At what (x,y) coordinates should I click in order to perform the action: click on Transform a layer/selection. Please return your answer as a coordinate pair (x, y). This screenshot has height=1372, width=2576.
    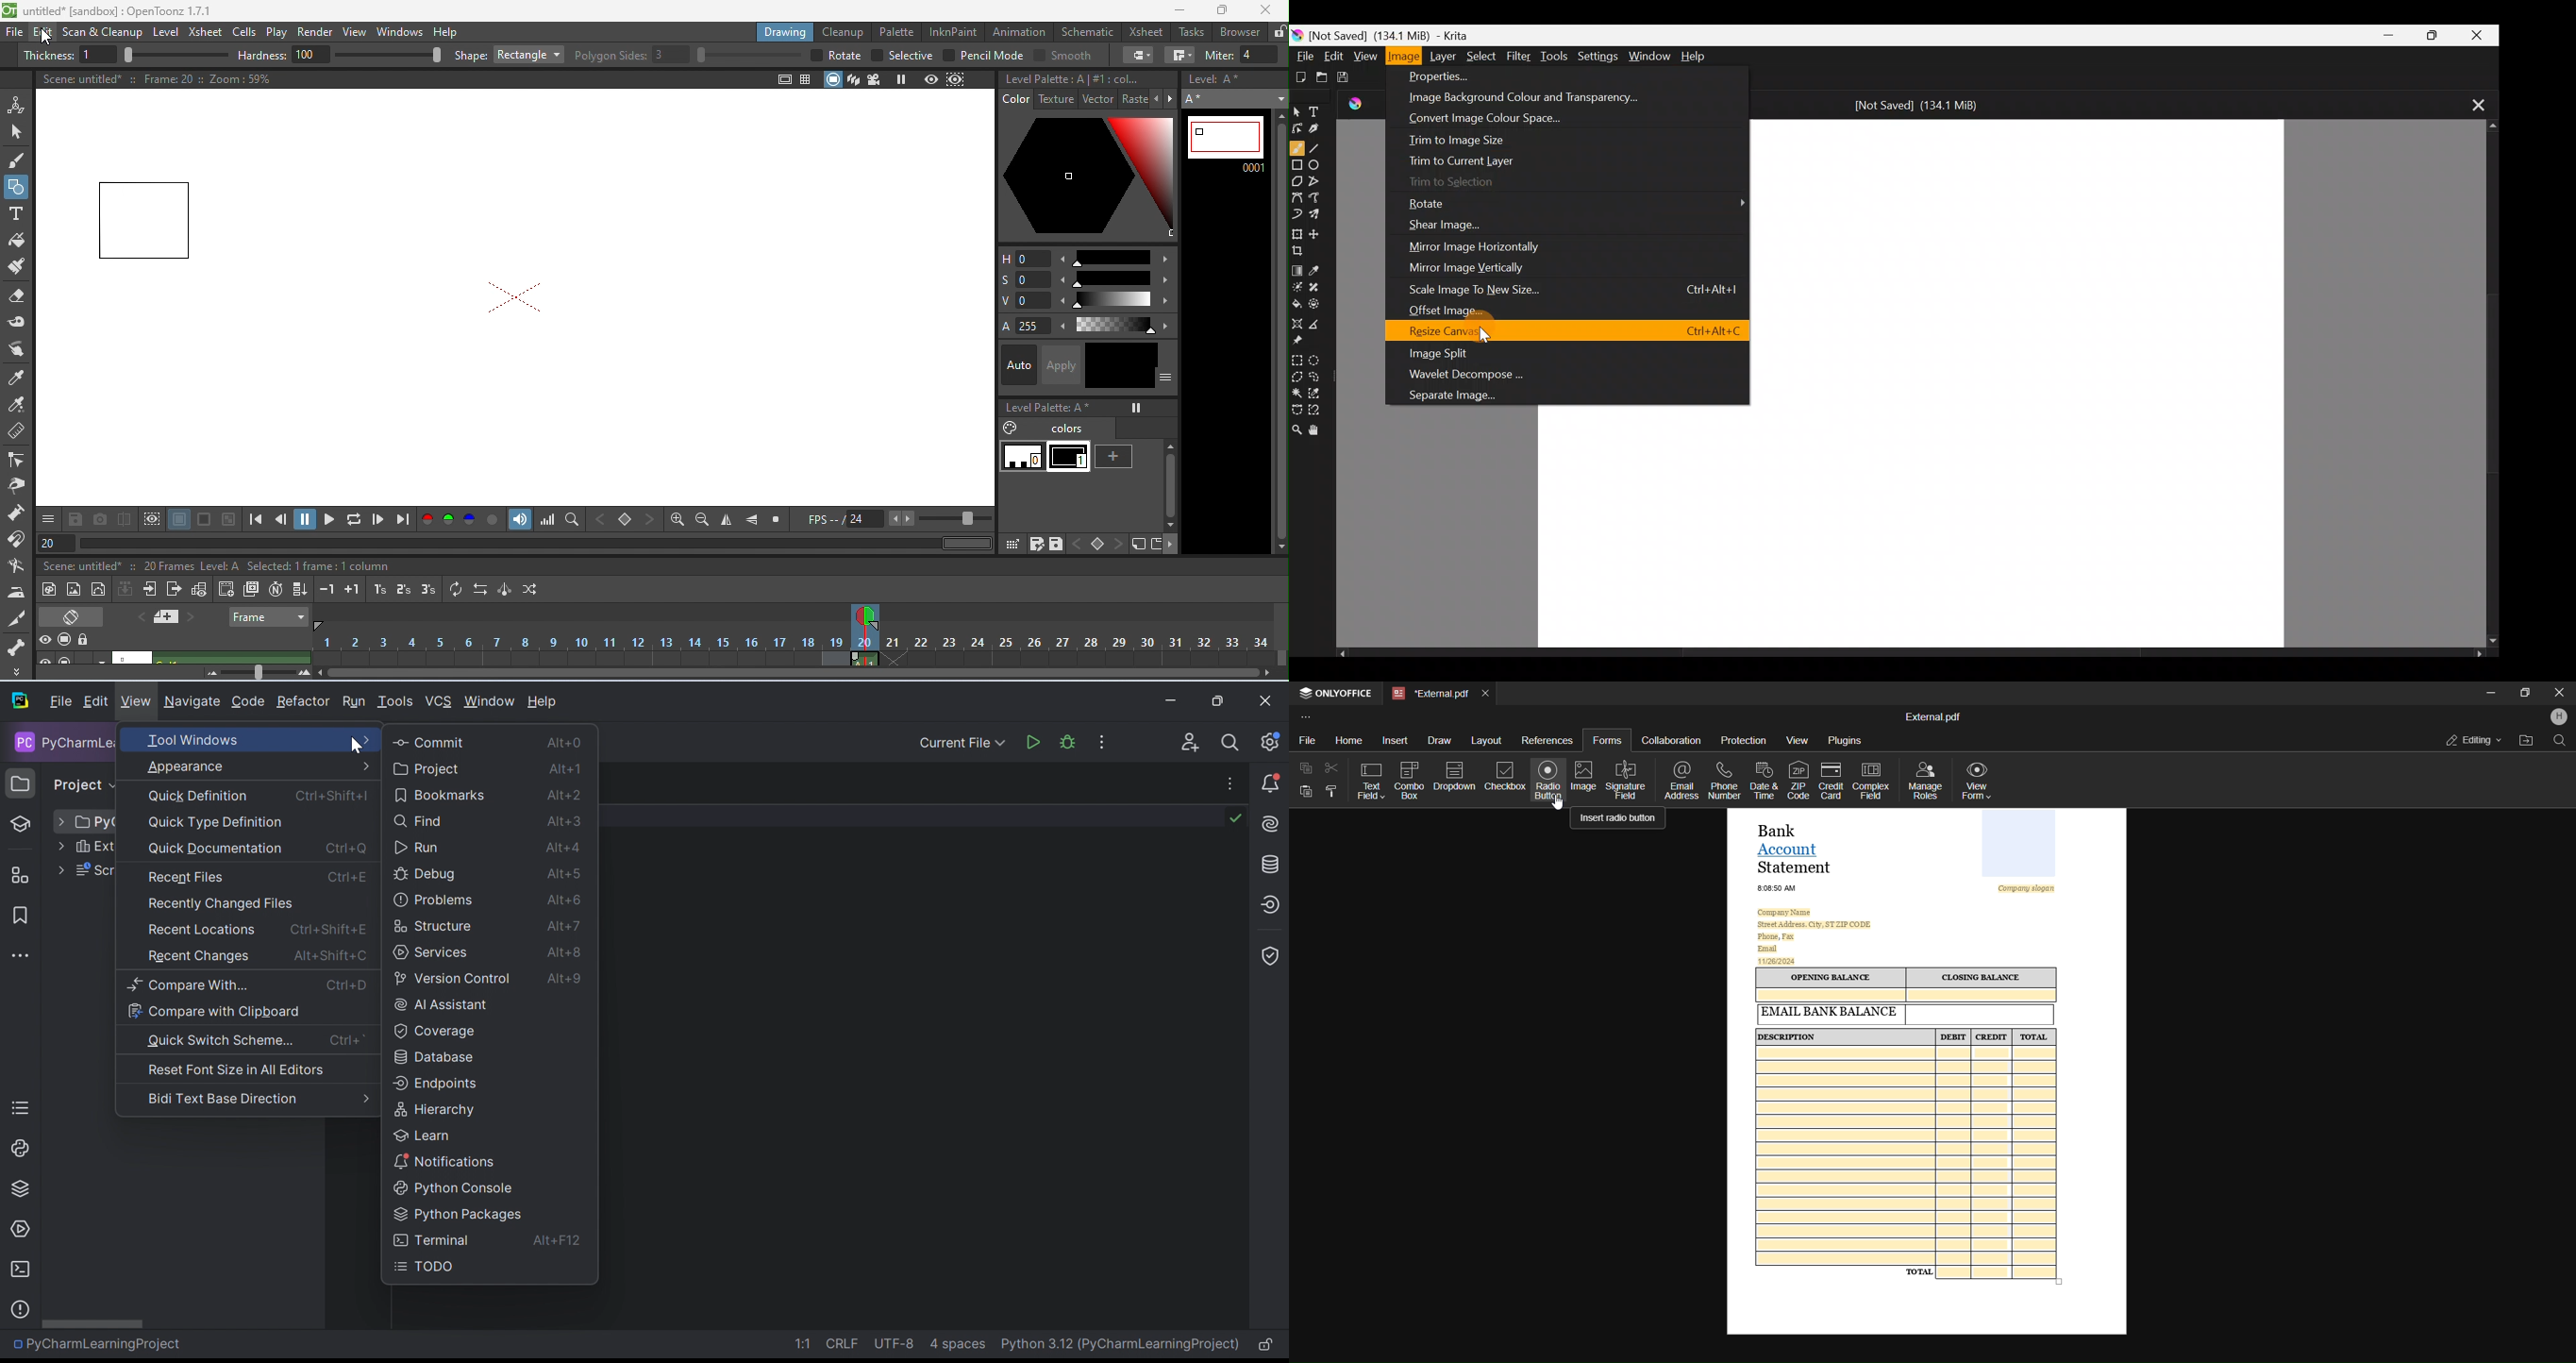
    Looking at the image, I should click on (1297, 233).